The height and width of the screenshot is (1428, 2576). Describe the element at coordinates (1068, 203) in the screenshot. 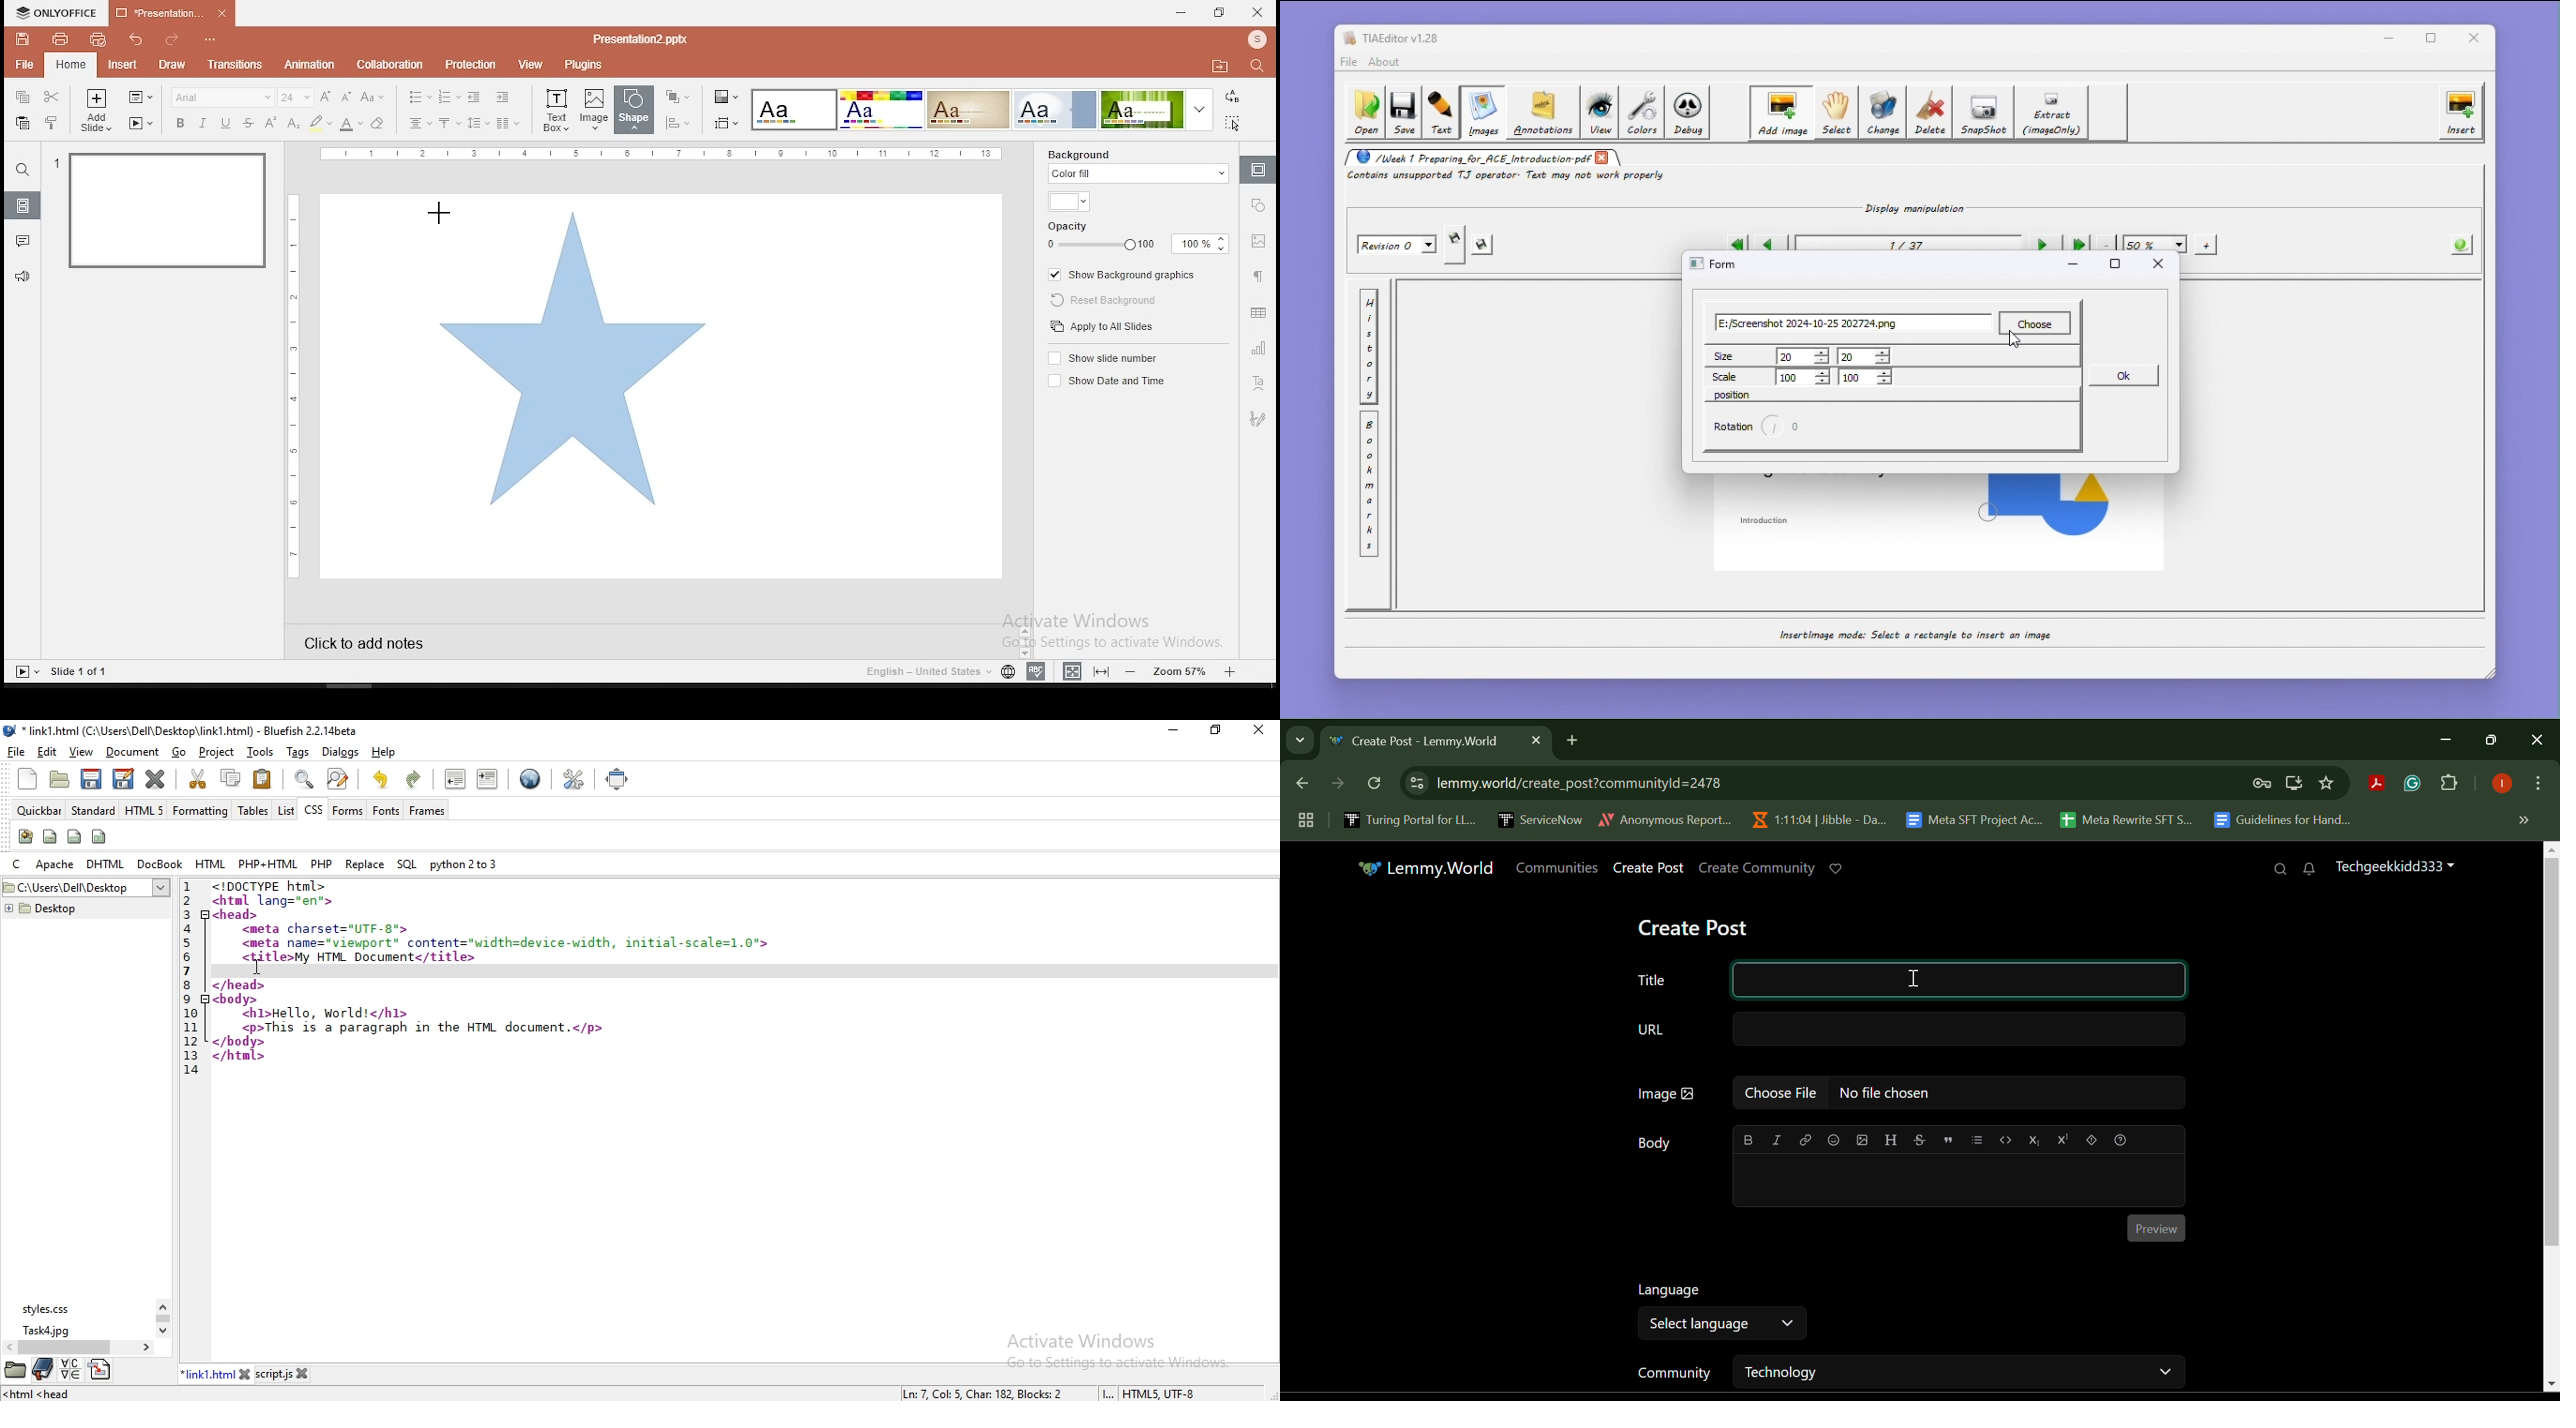

I see `background fill color` at that location.